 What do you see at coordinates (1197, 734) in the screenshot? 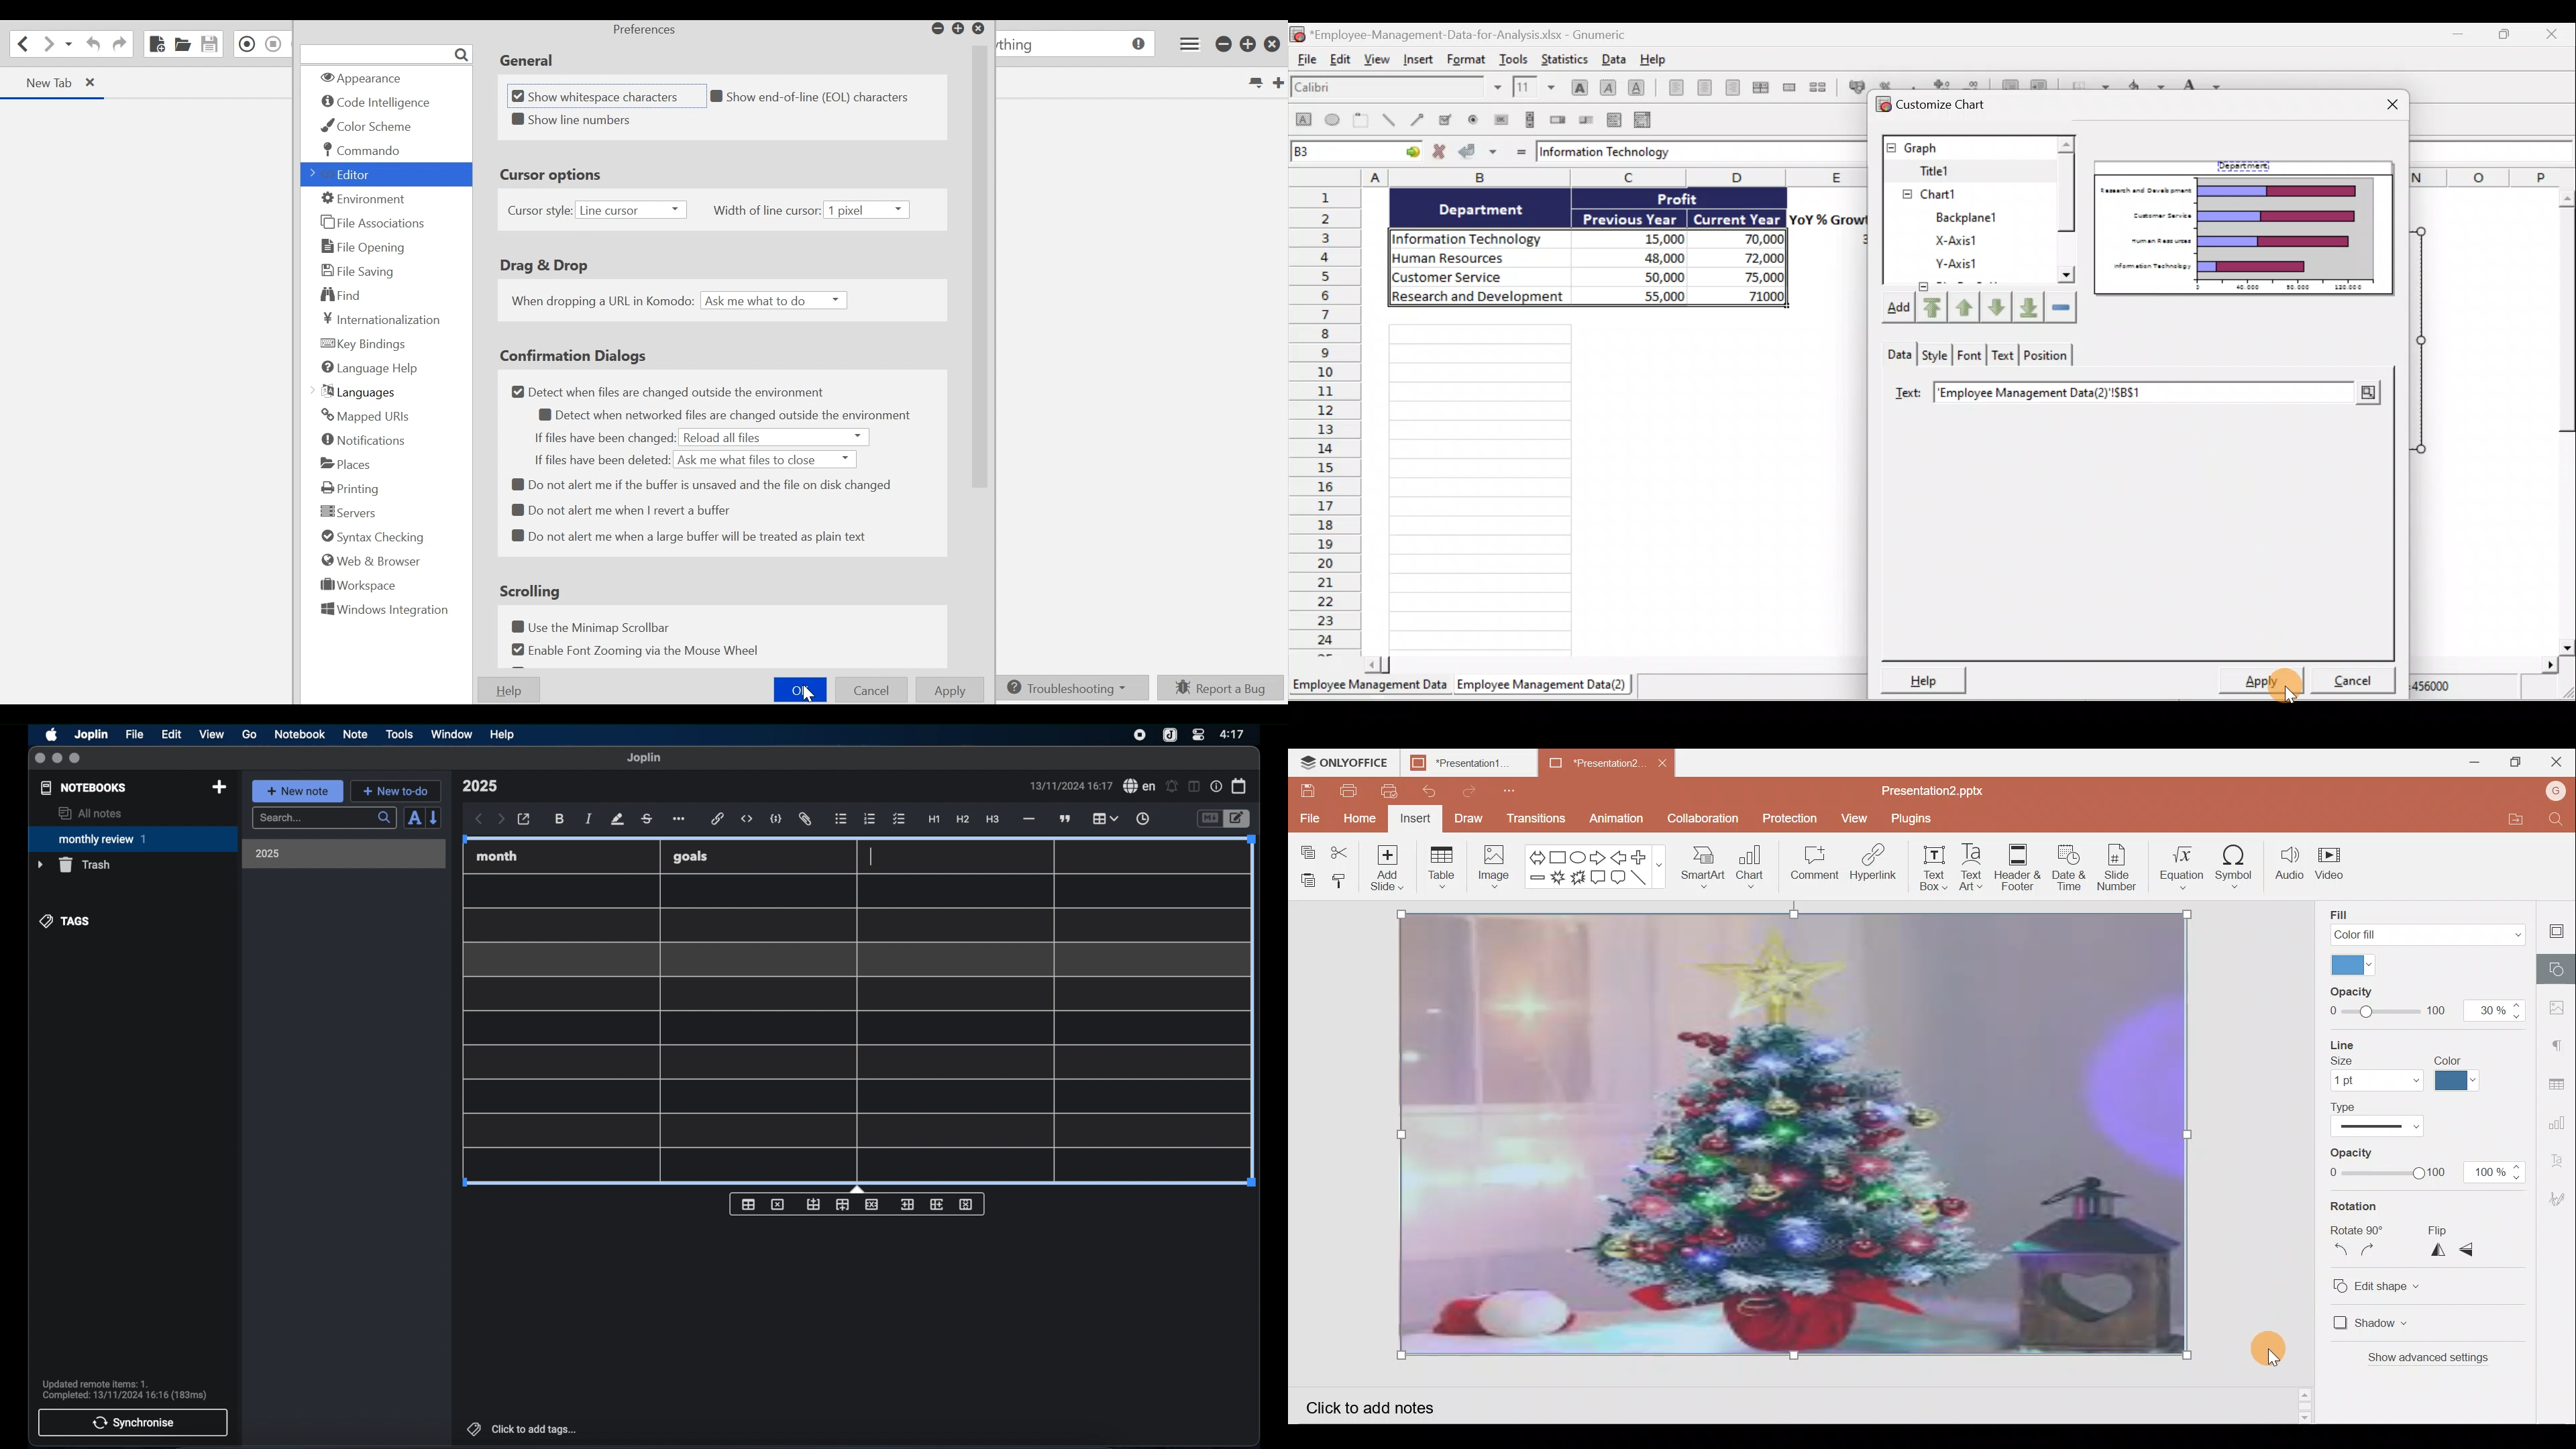
I see `control center` at bounding box center [1197, 734].